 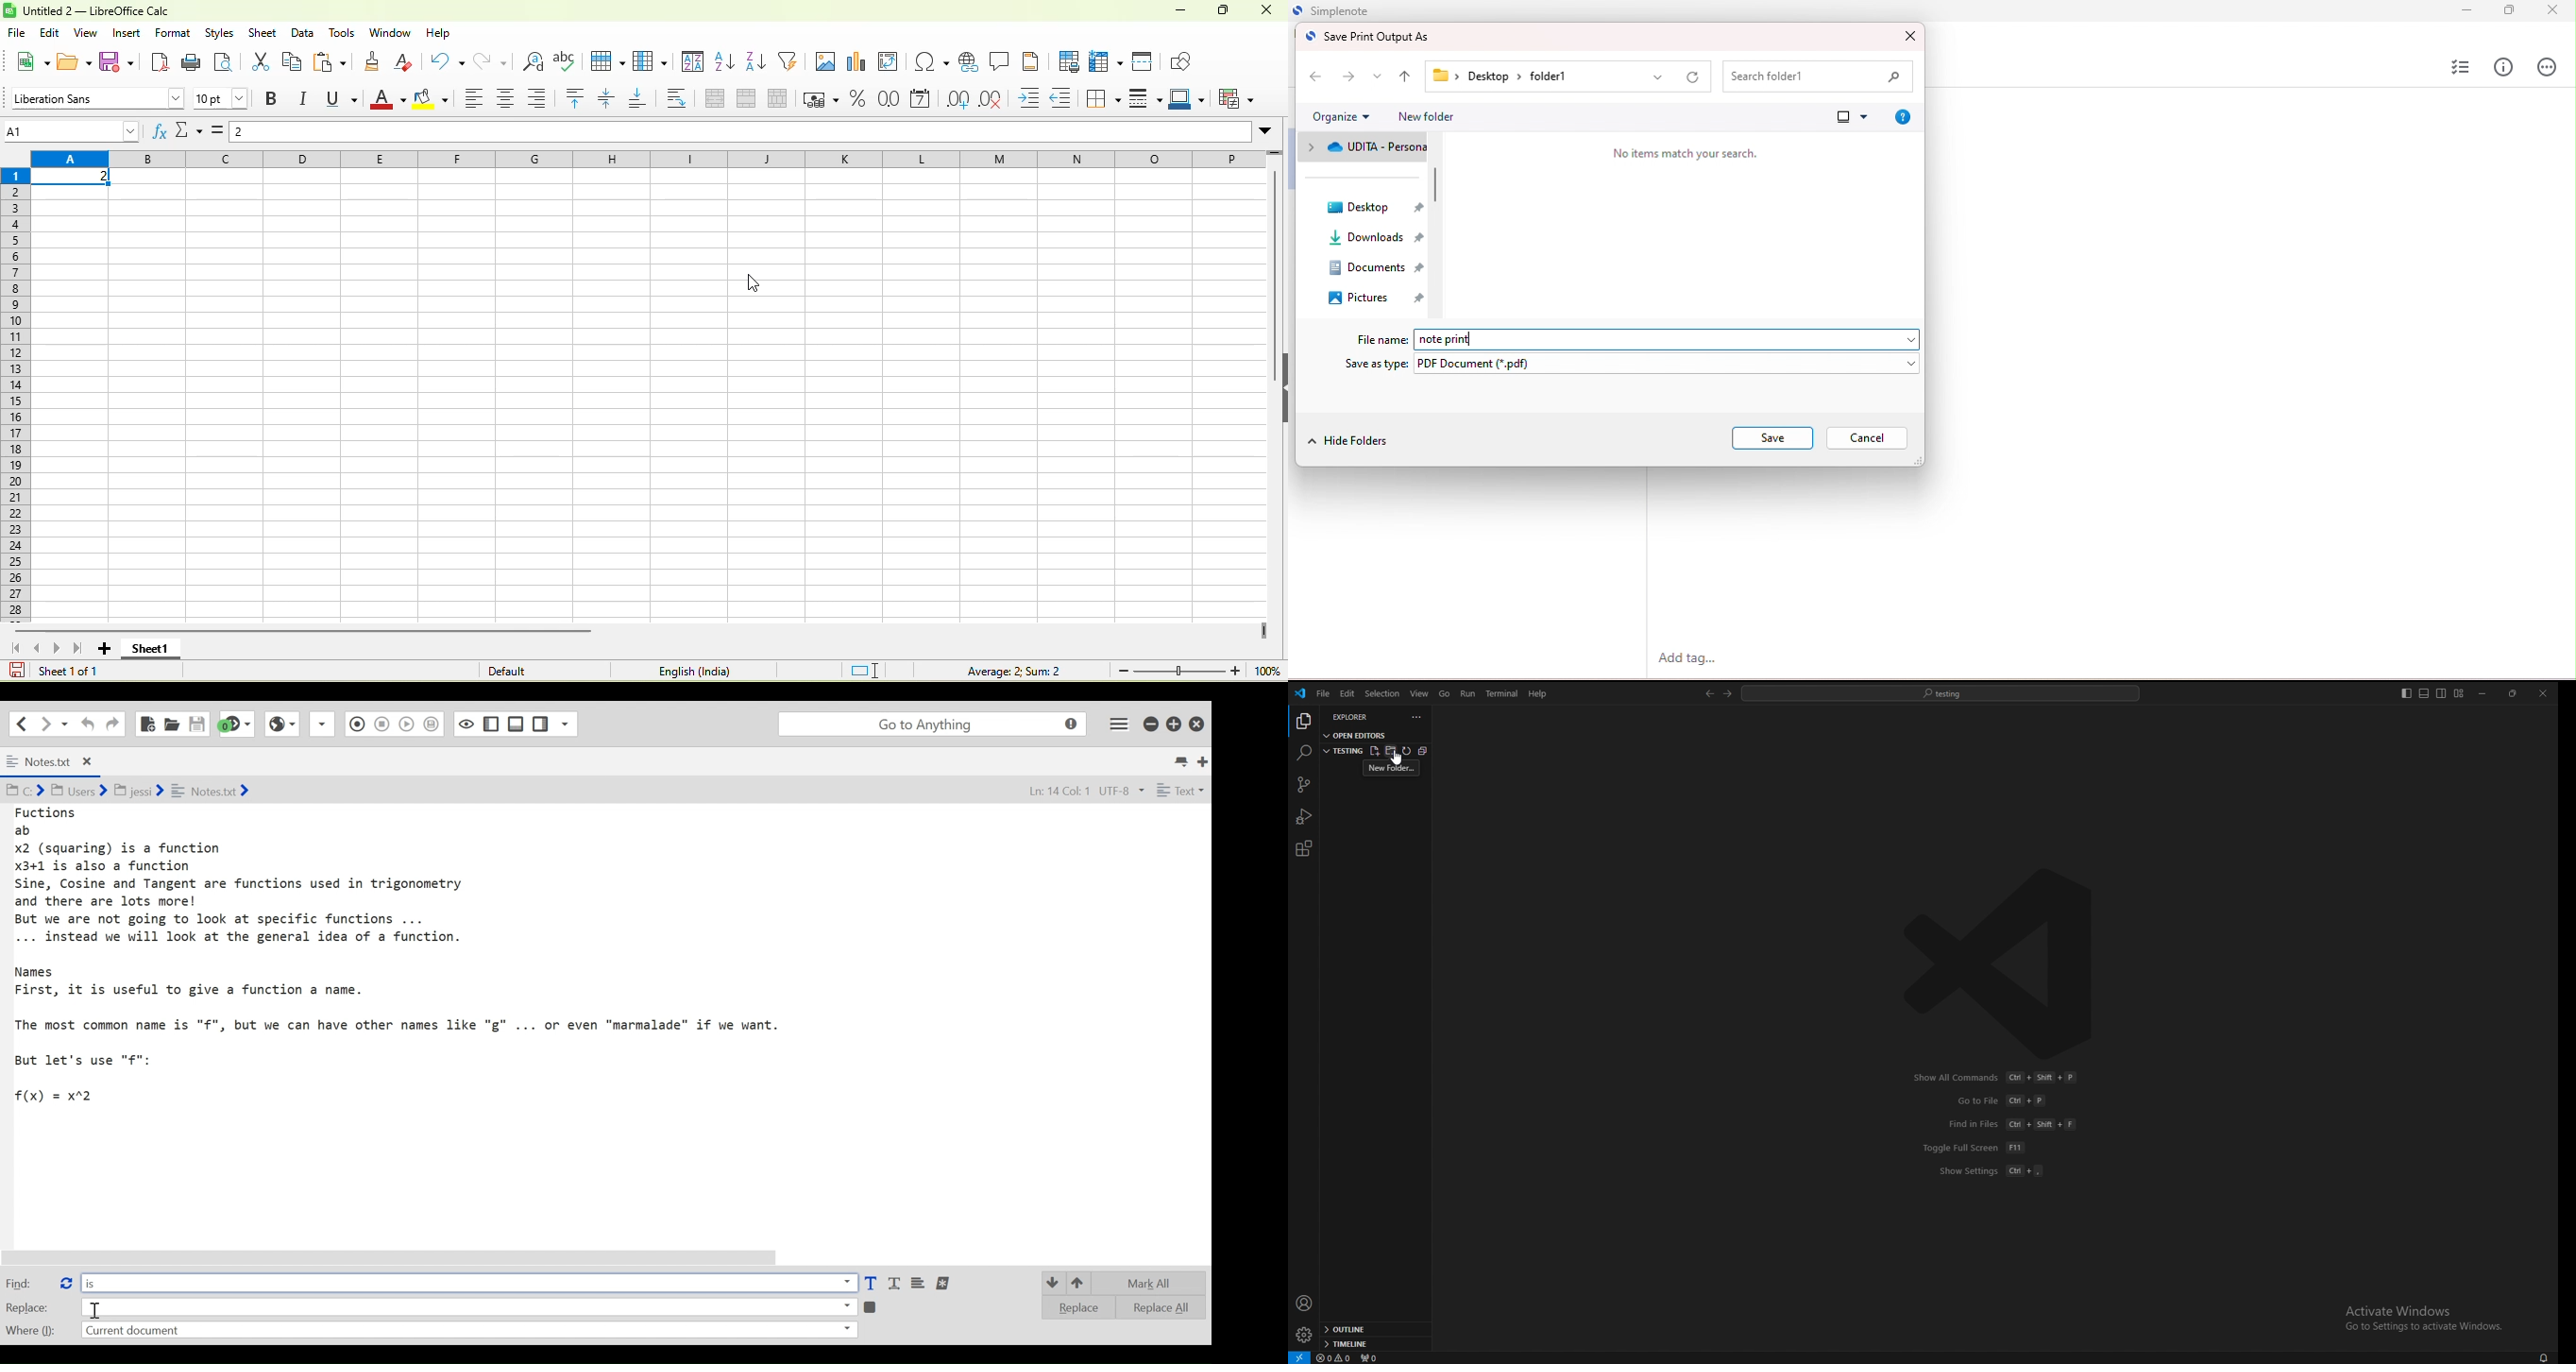 What do you see at coordinates (578, 99) in the screenshot?
I see `align top` at bounding box center [578, 99].